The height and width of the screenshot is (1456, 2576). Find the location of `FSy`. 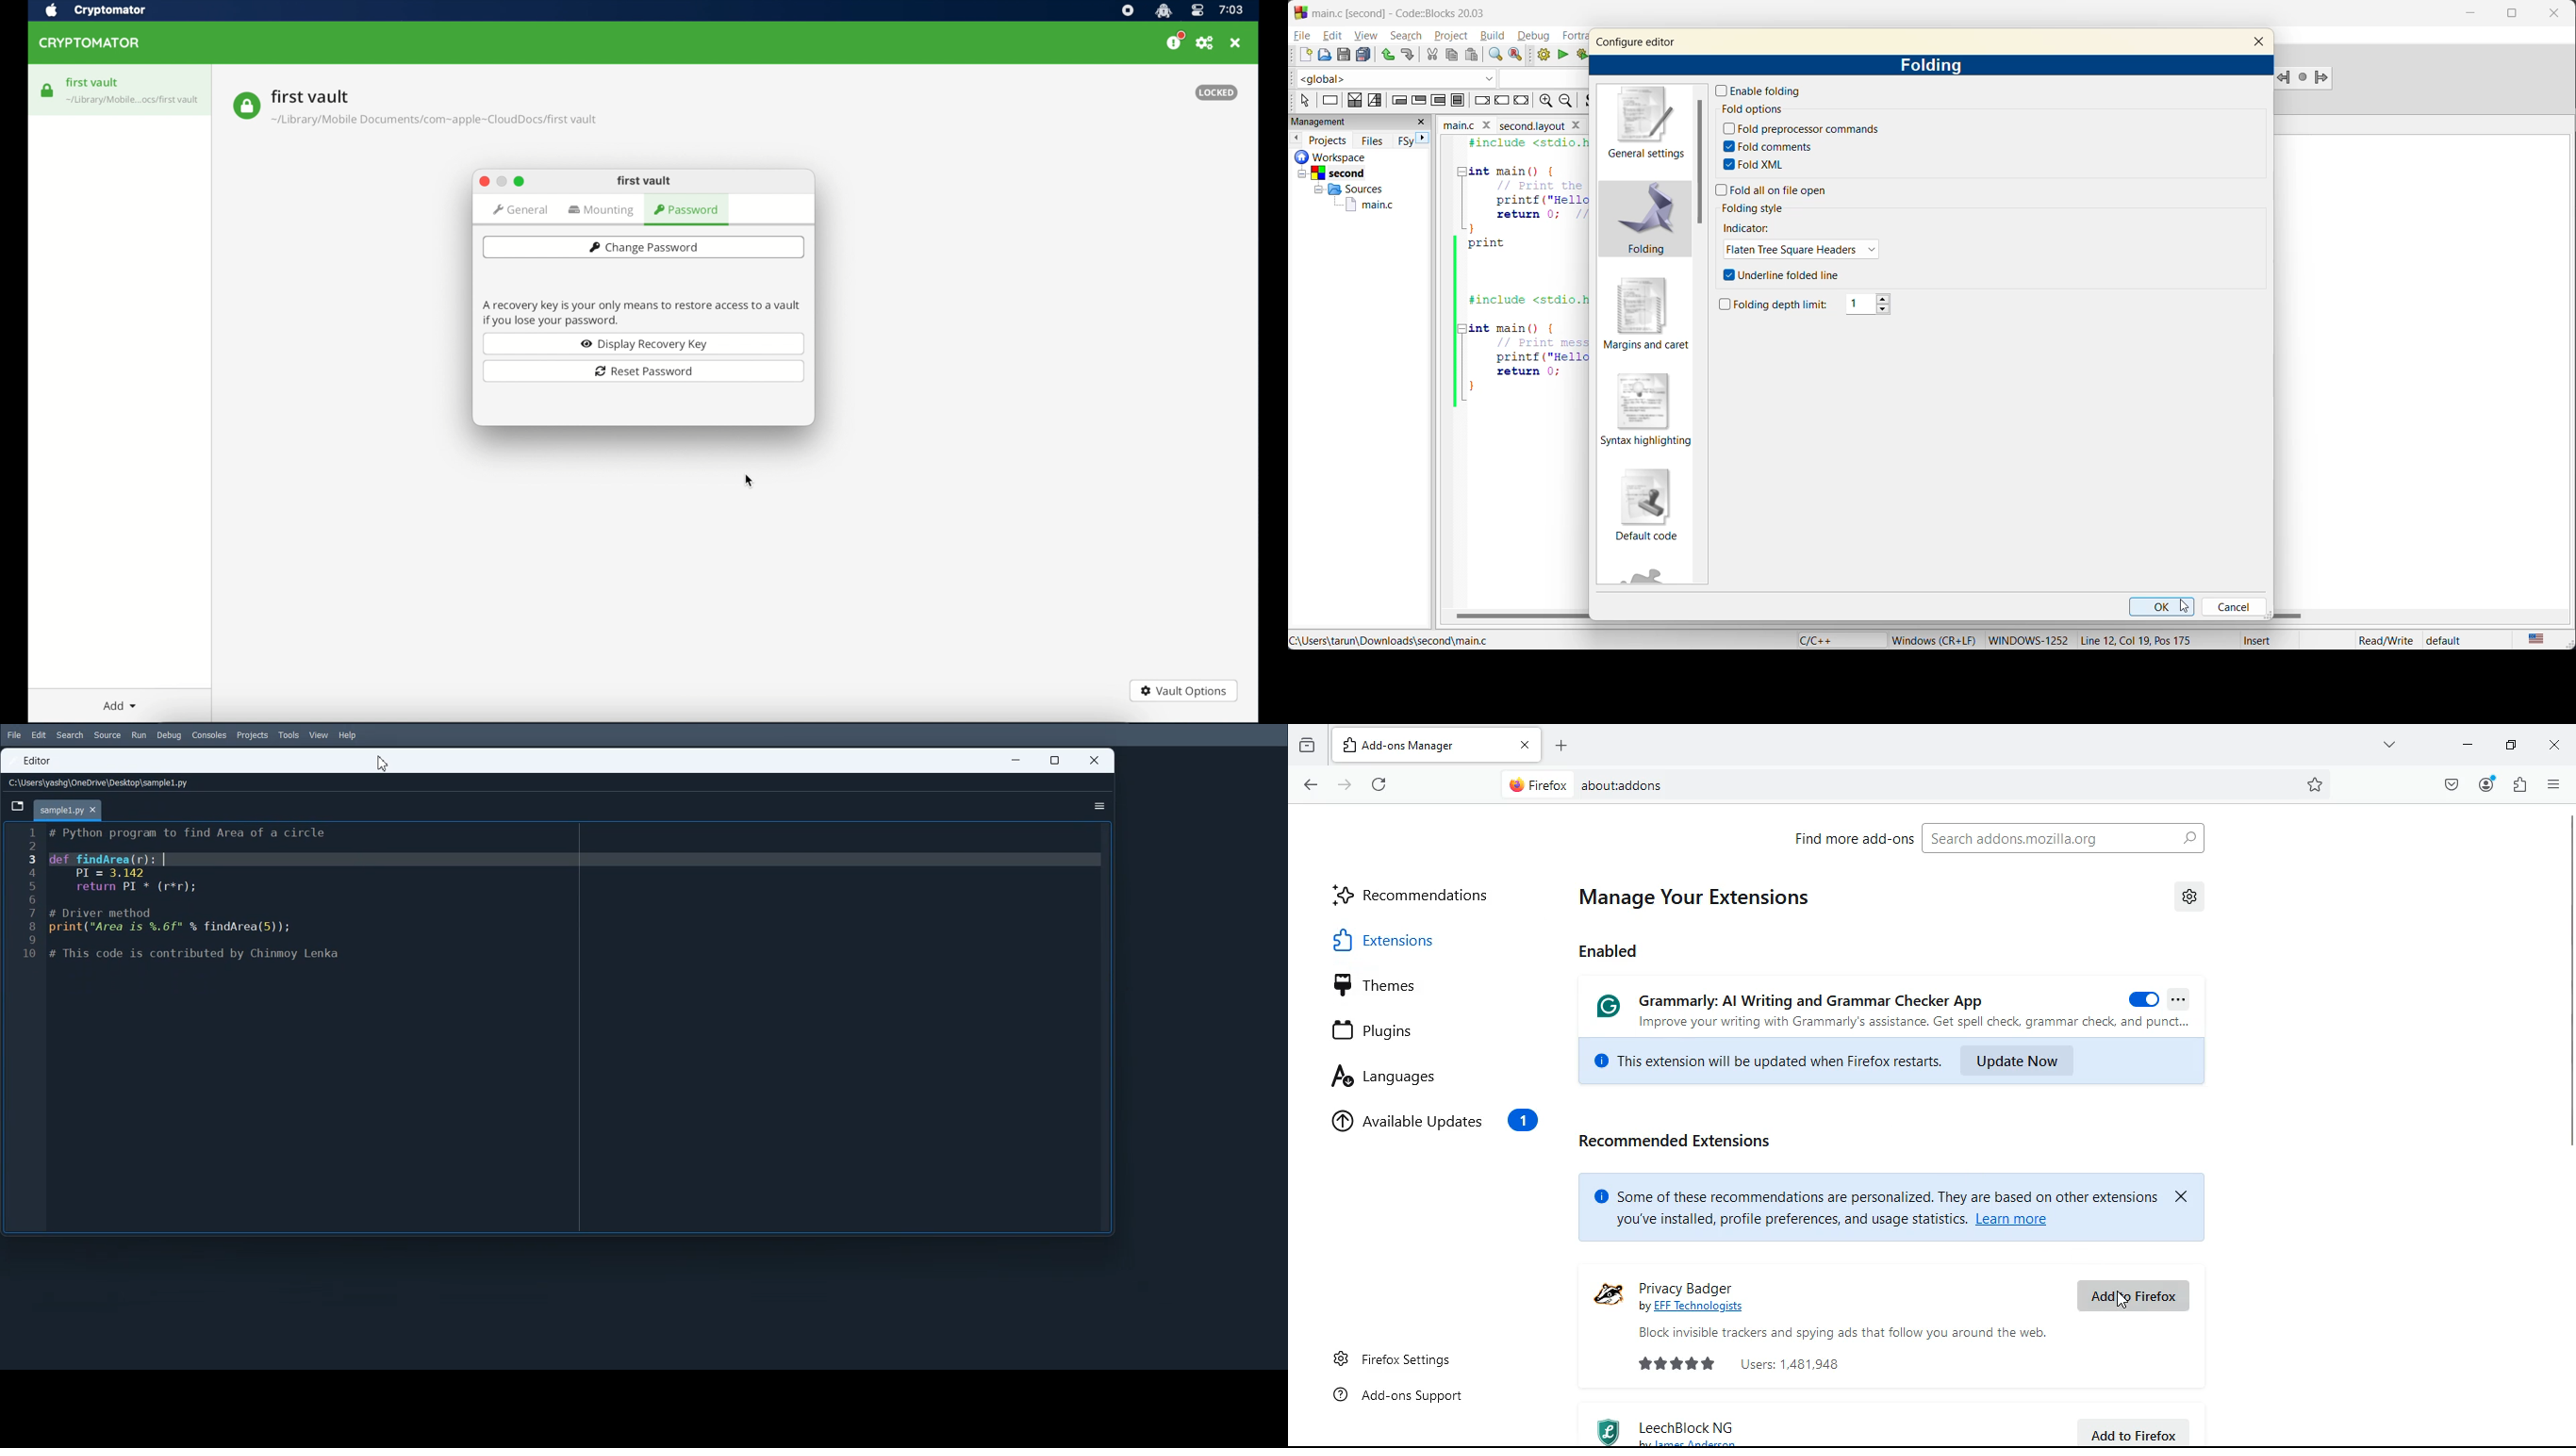

FSy is located at coordinates (1405, 144).